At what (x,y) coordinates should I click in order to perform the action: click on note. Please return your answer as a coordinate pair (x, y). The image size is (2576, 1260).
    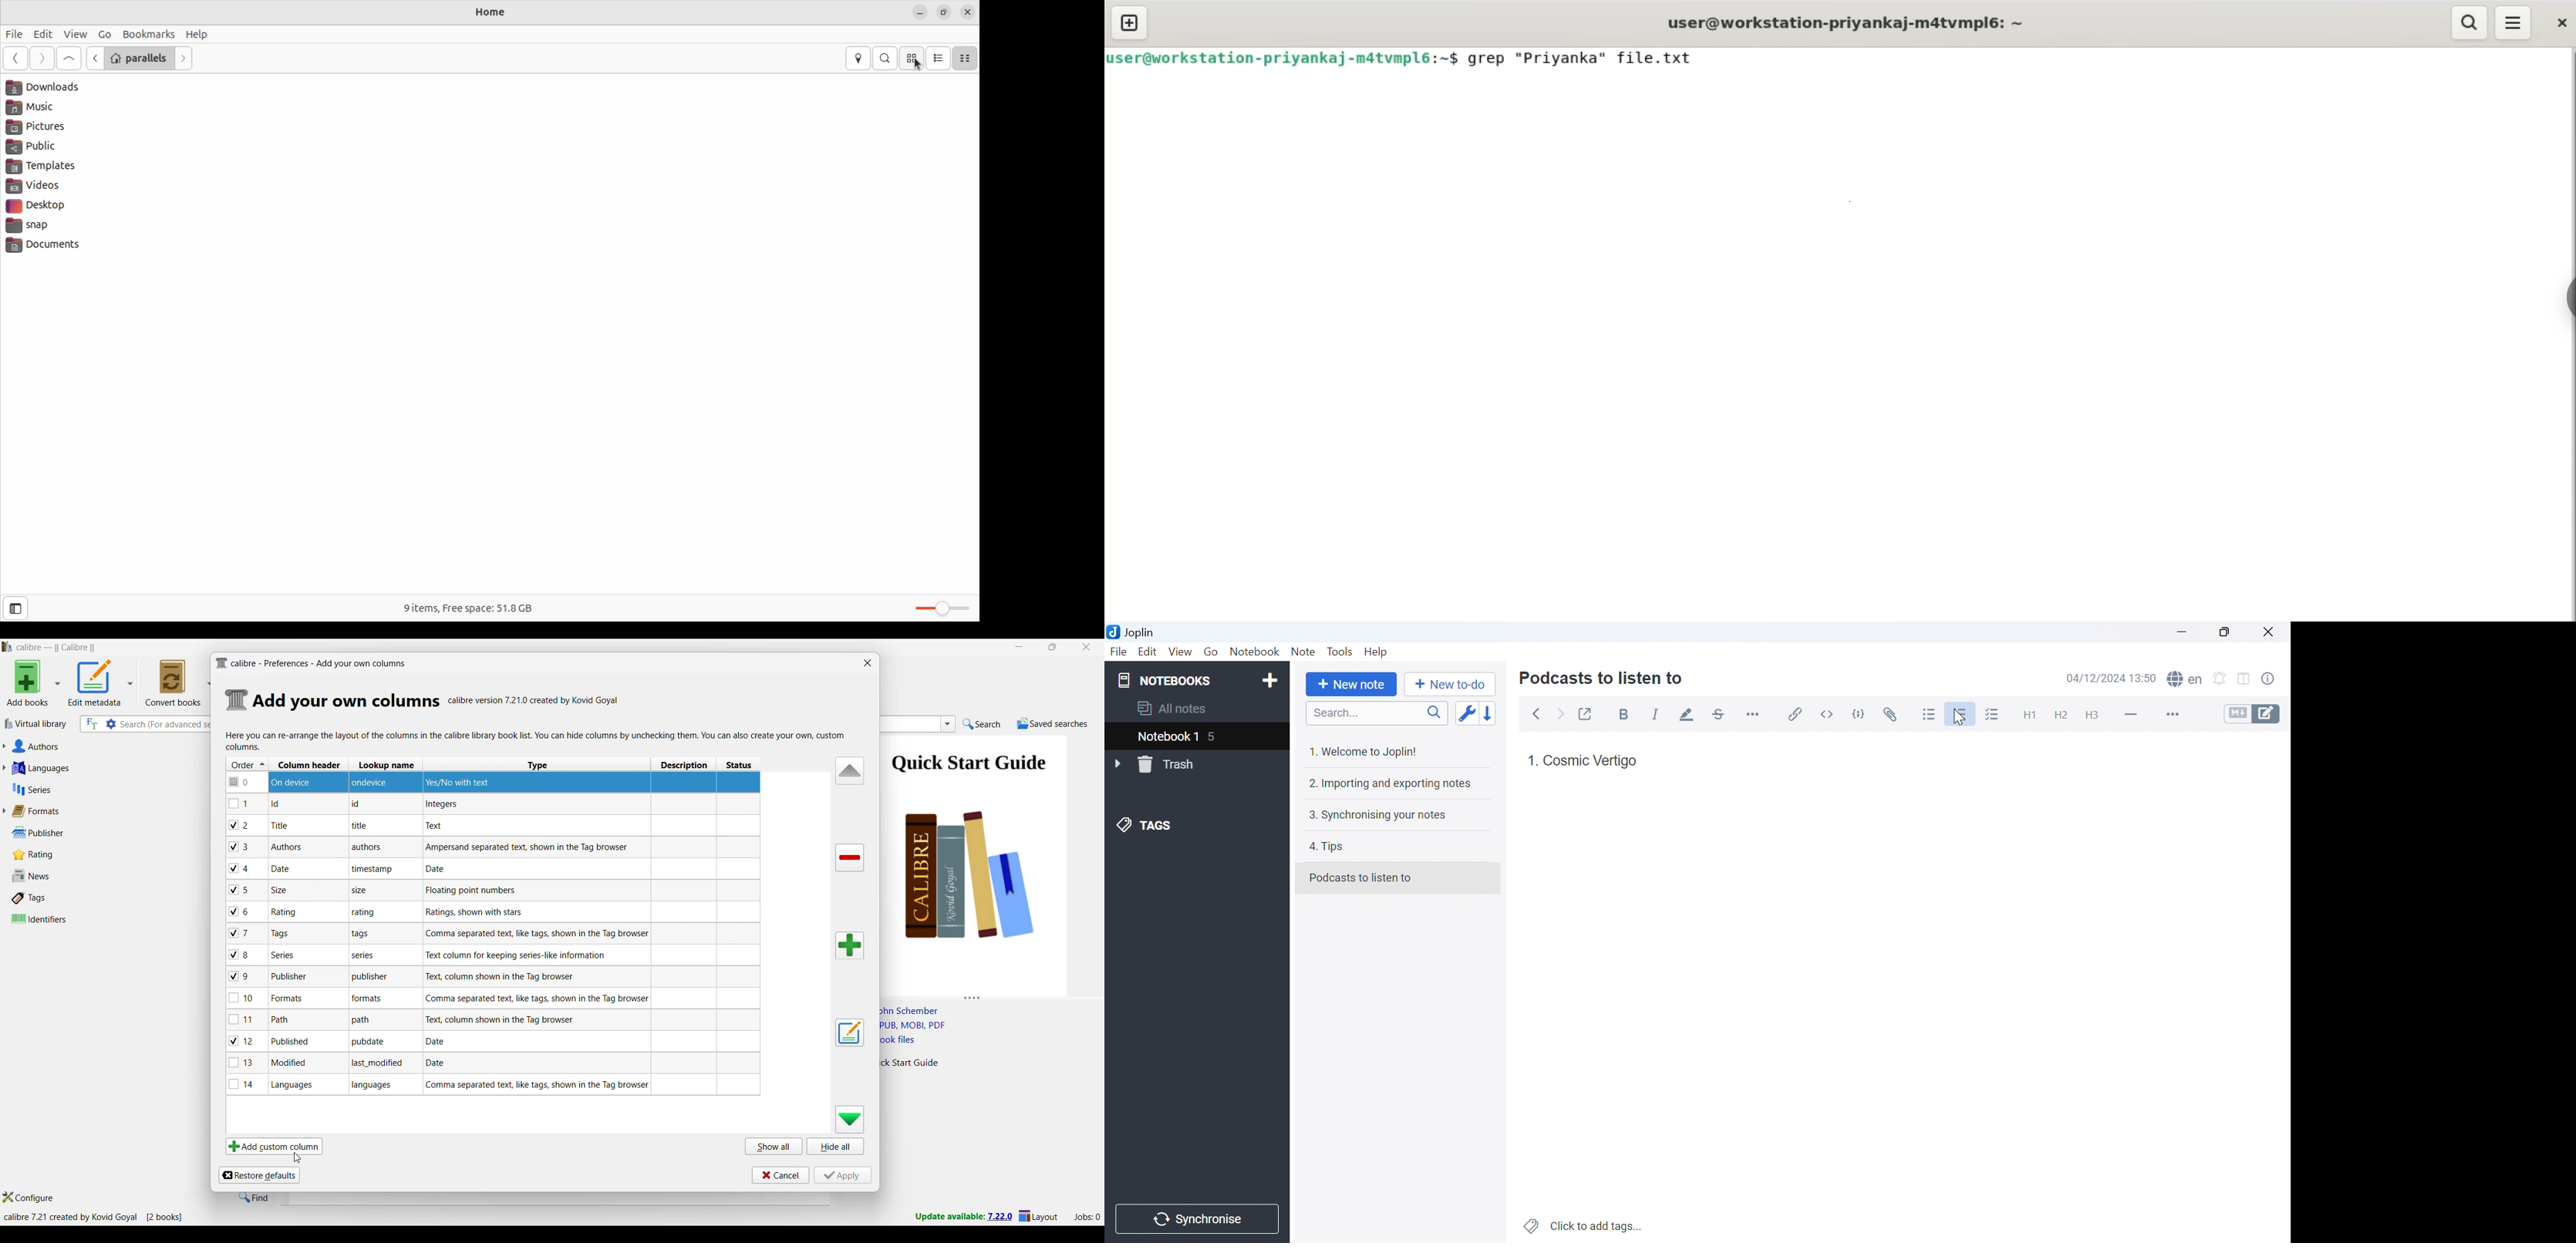
    Looking at the image, I should click on (368, 913).